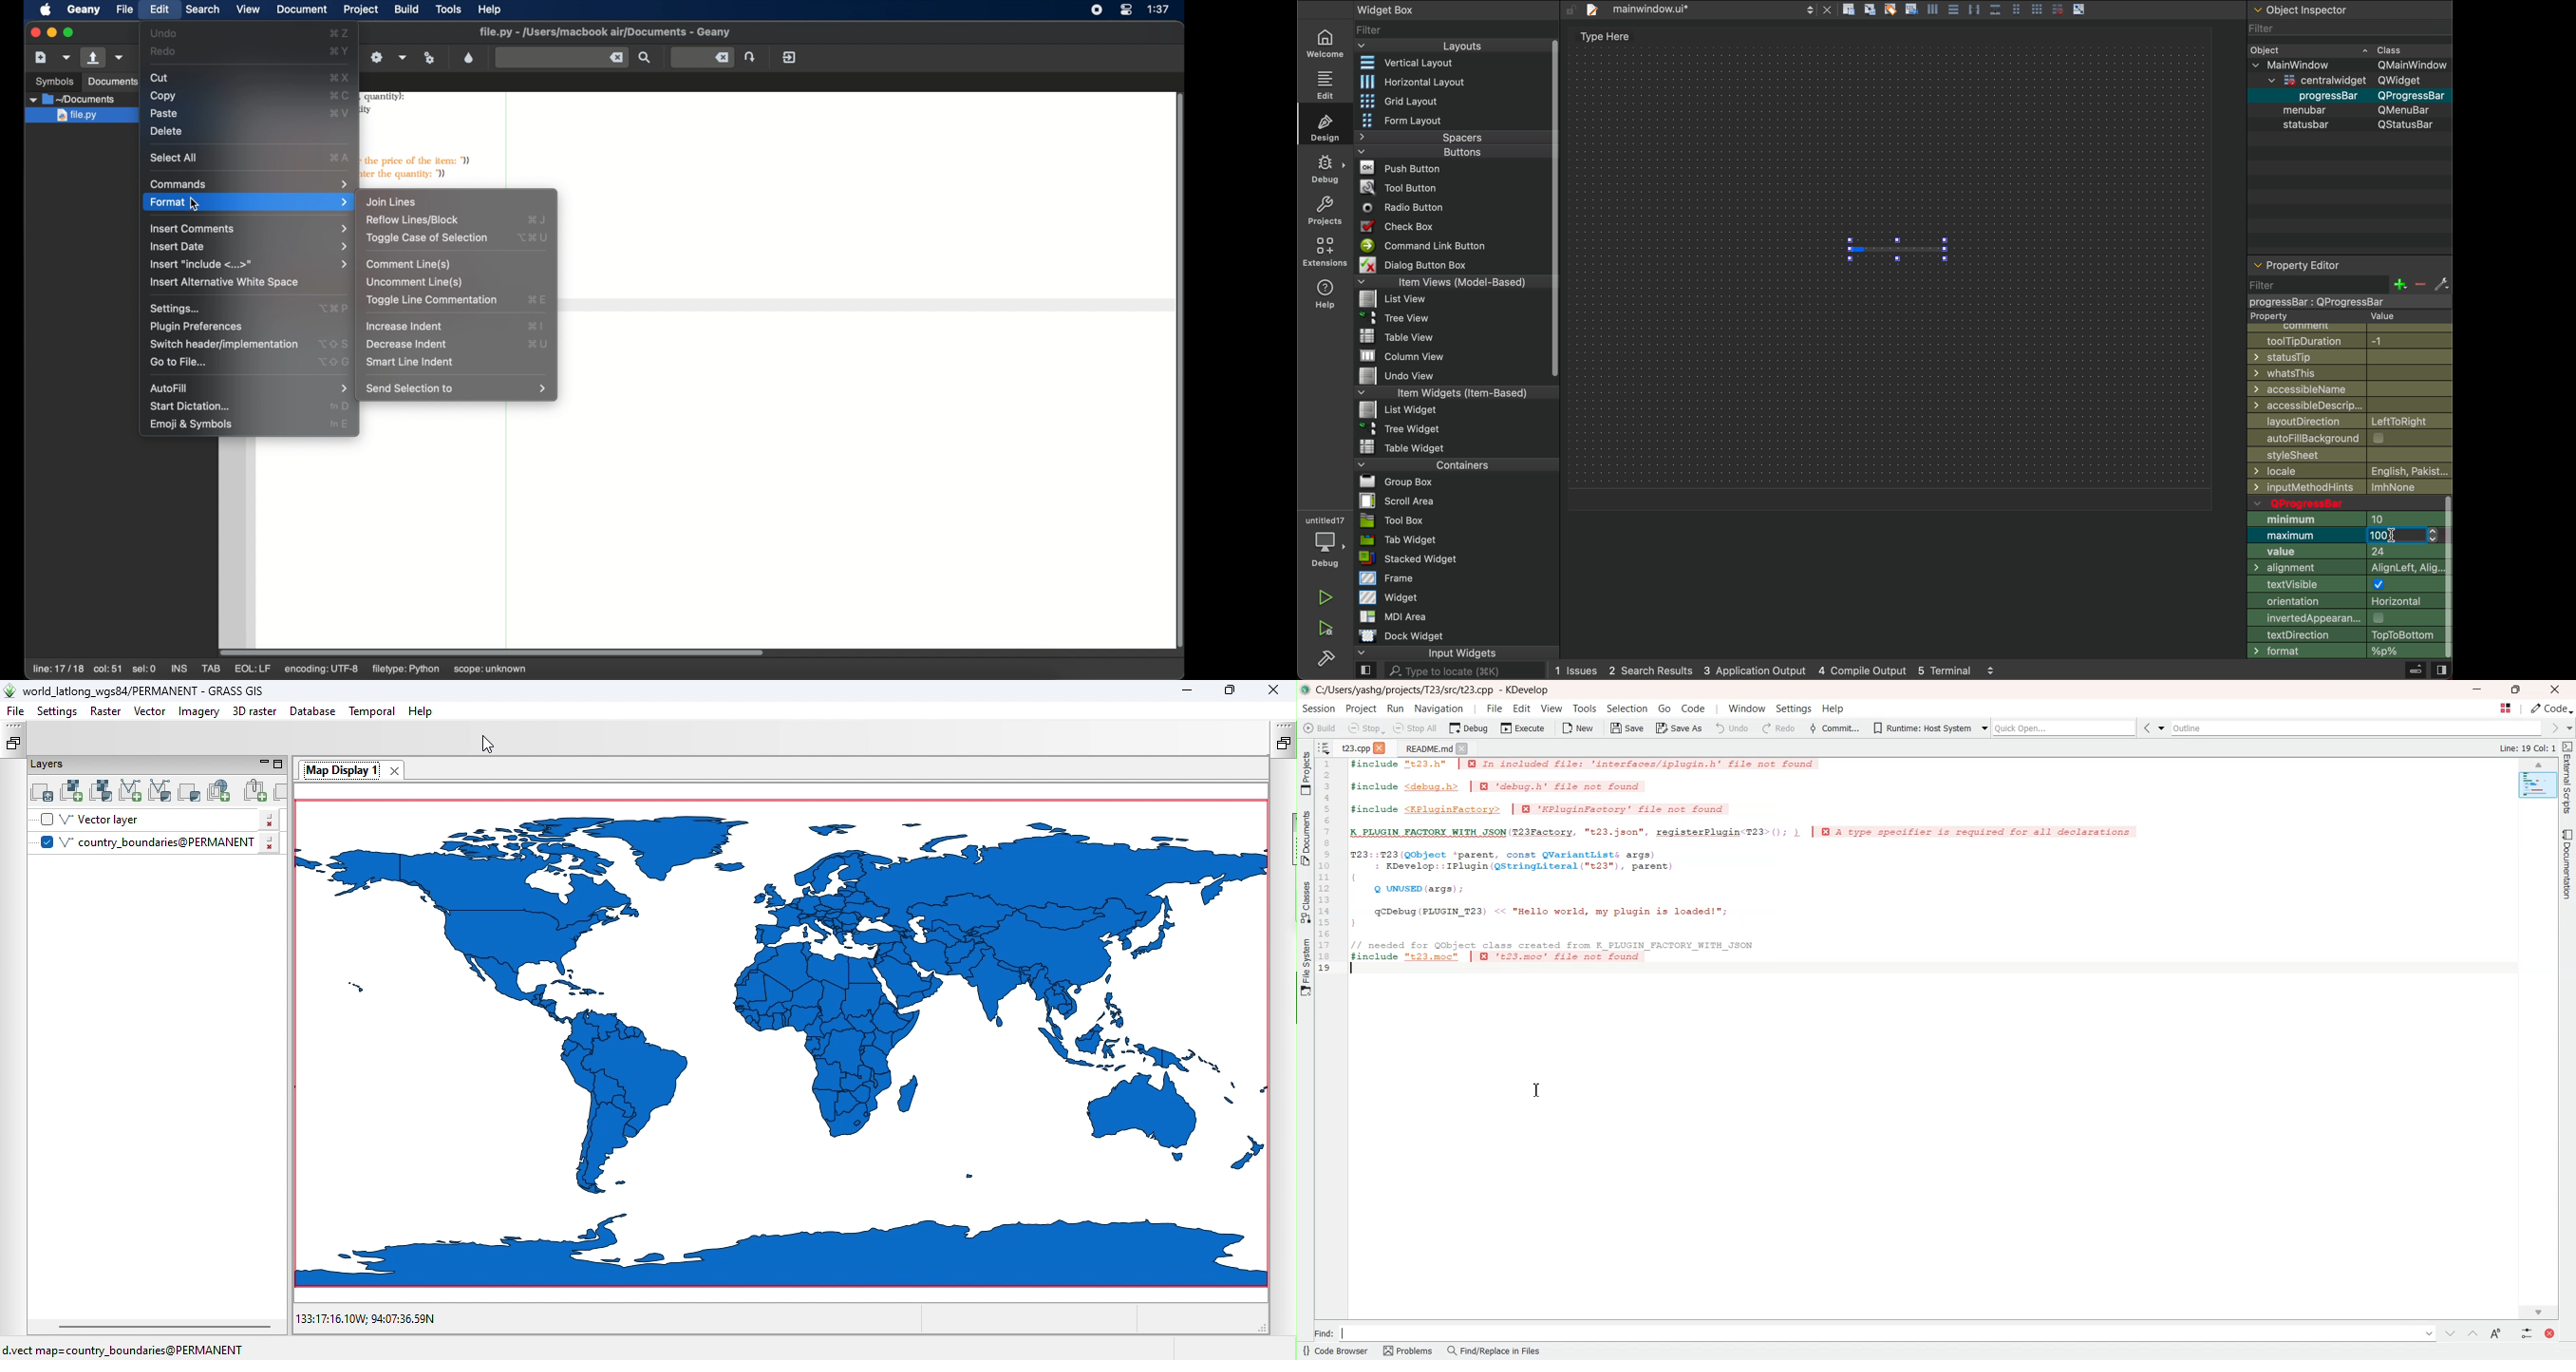 The width and height of the screenshot is (2576, 1372). Describe the element at coordinates (2307, 537) in the screenshot. I see `Maximum ` at that location.